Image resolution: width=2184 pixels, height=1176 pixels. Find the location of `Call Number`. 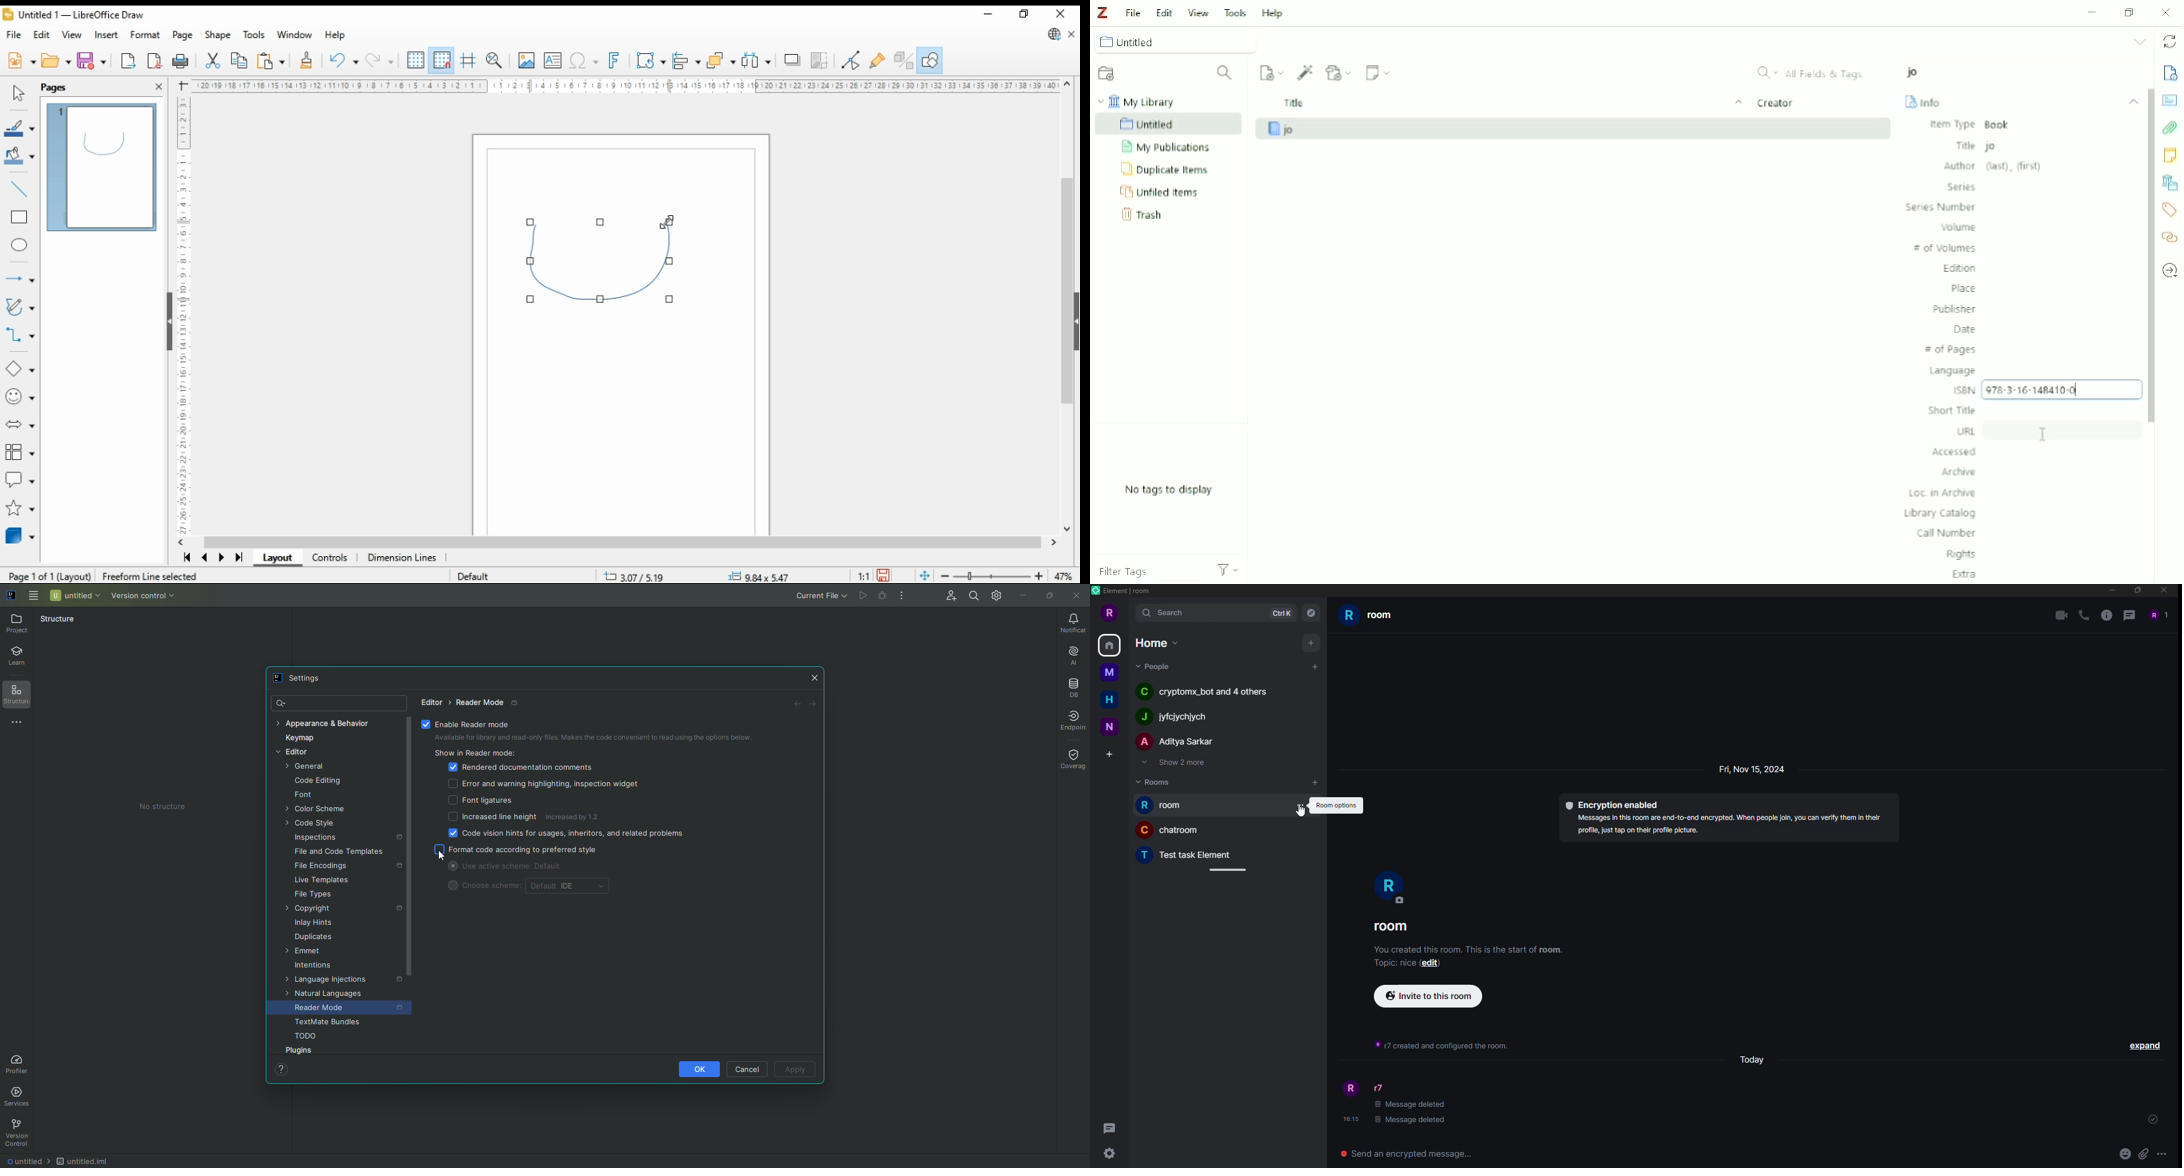

Call Number is located at coordinates (1944, 534).